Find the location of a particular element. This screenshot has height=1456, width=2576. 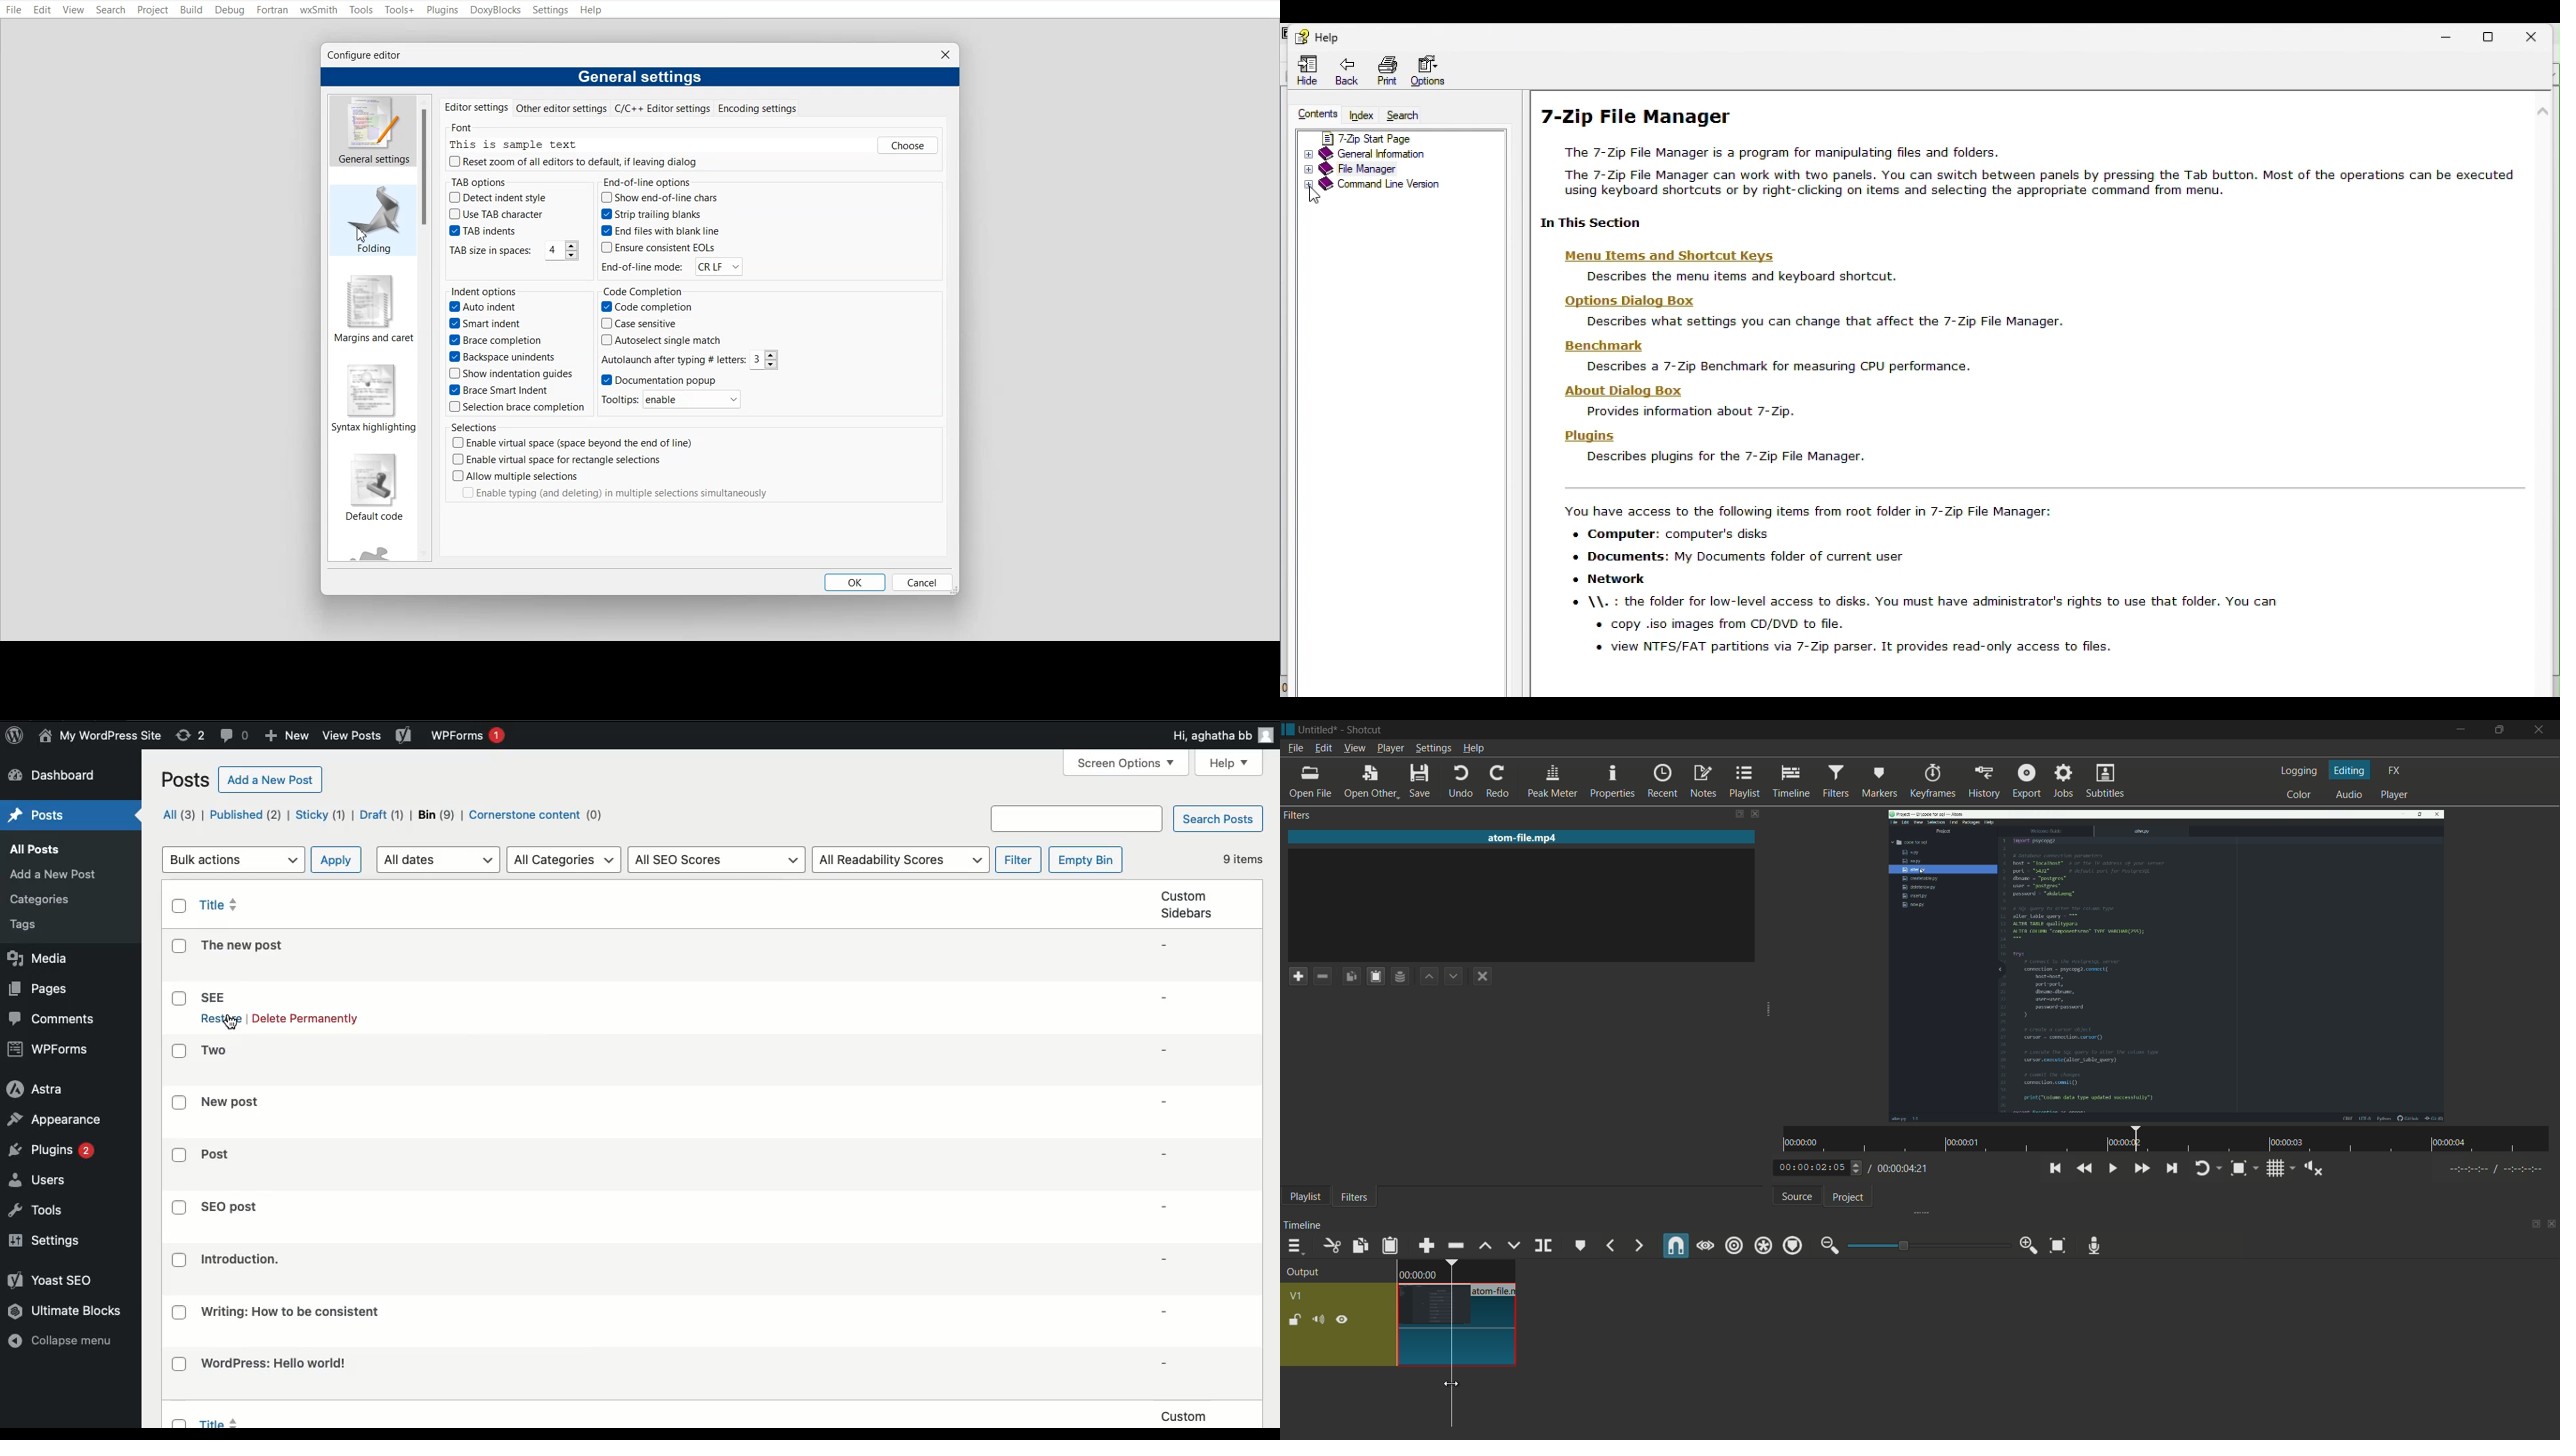

Checkbox is located at coordinates (179, 1260).